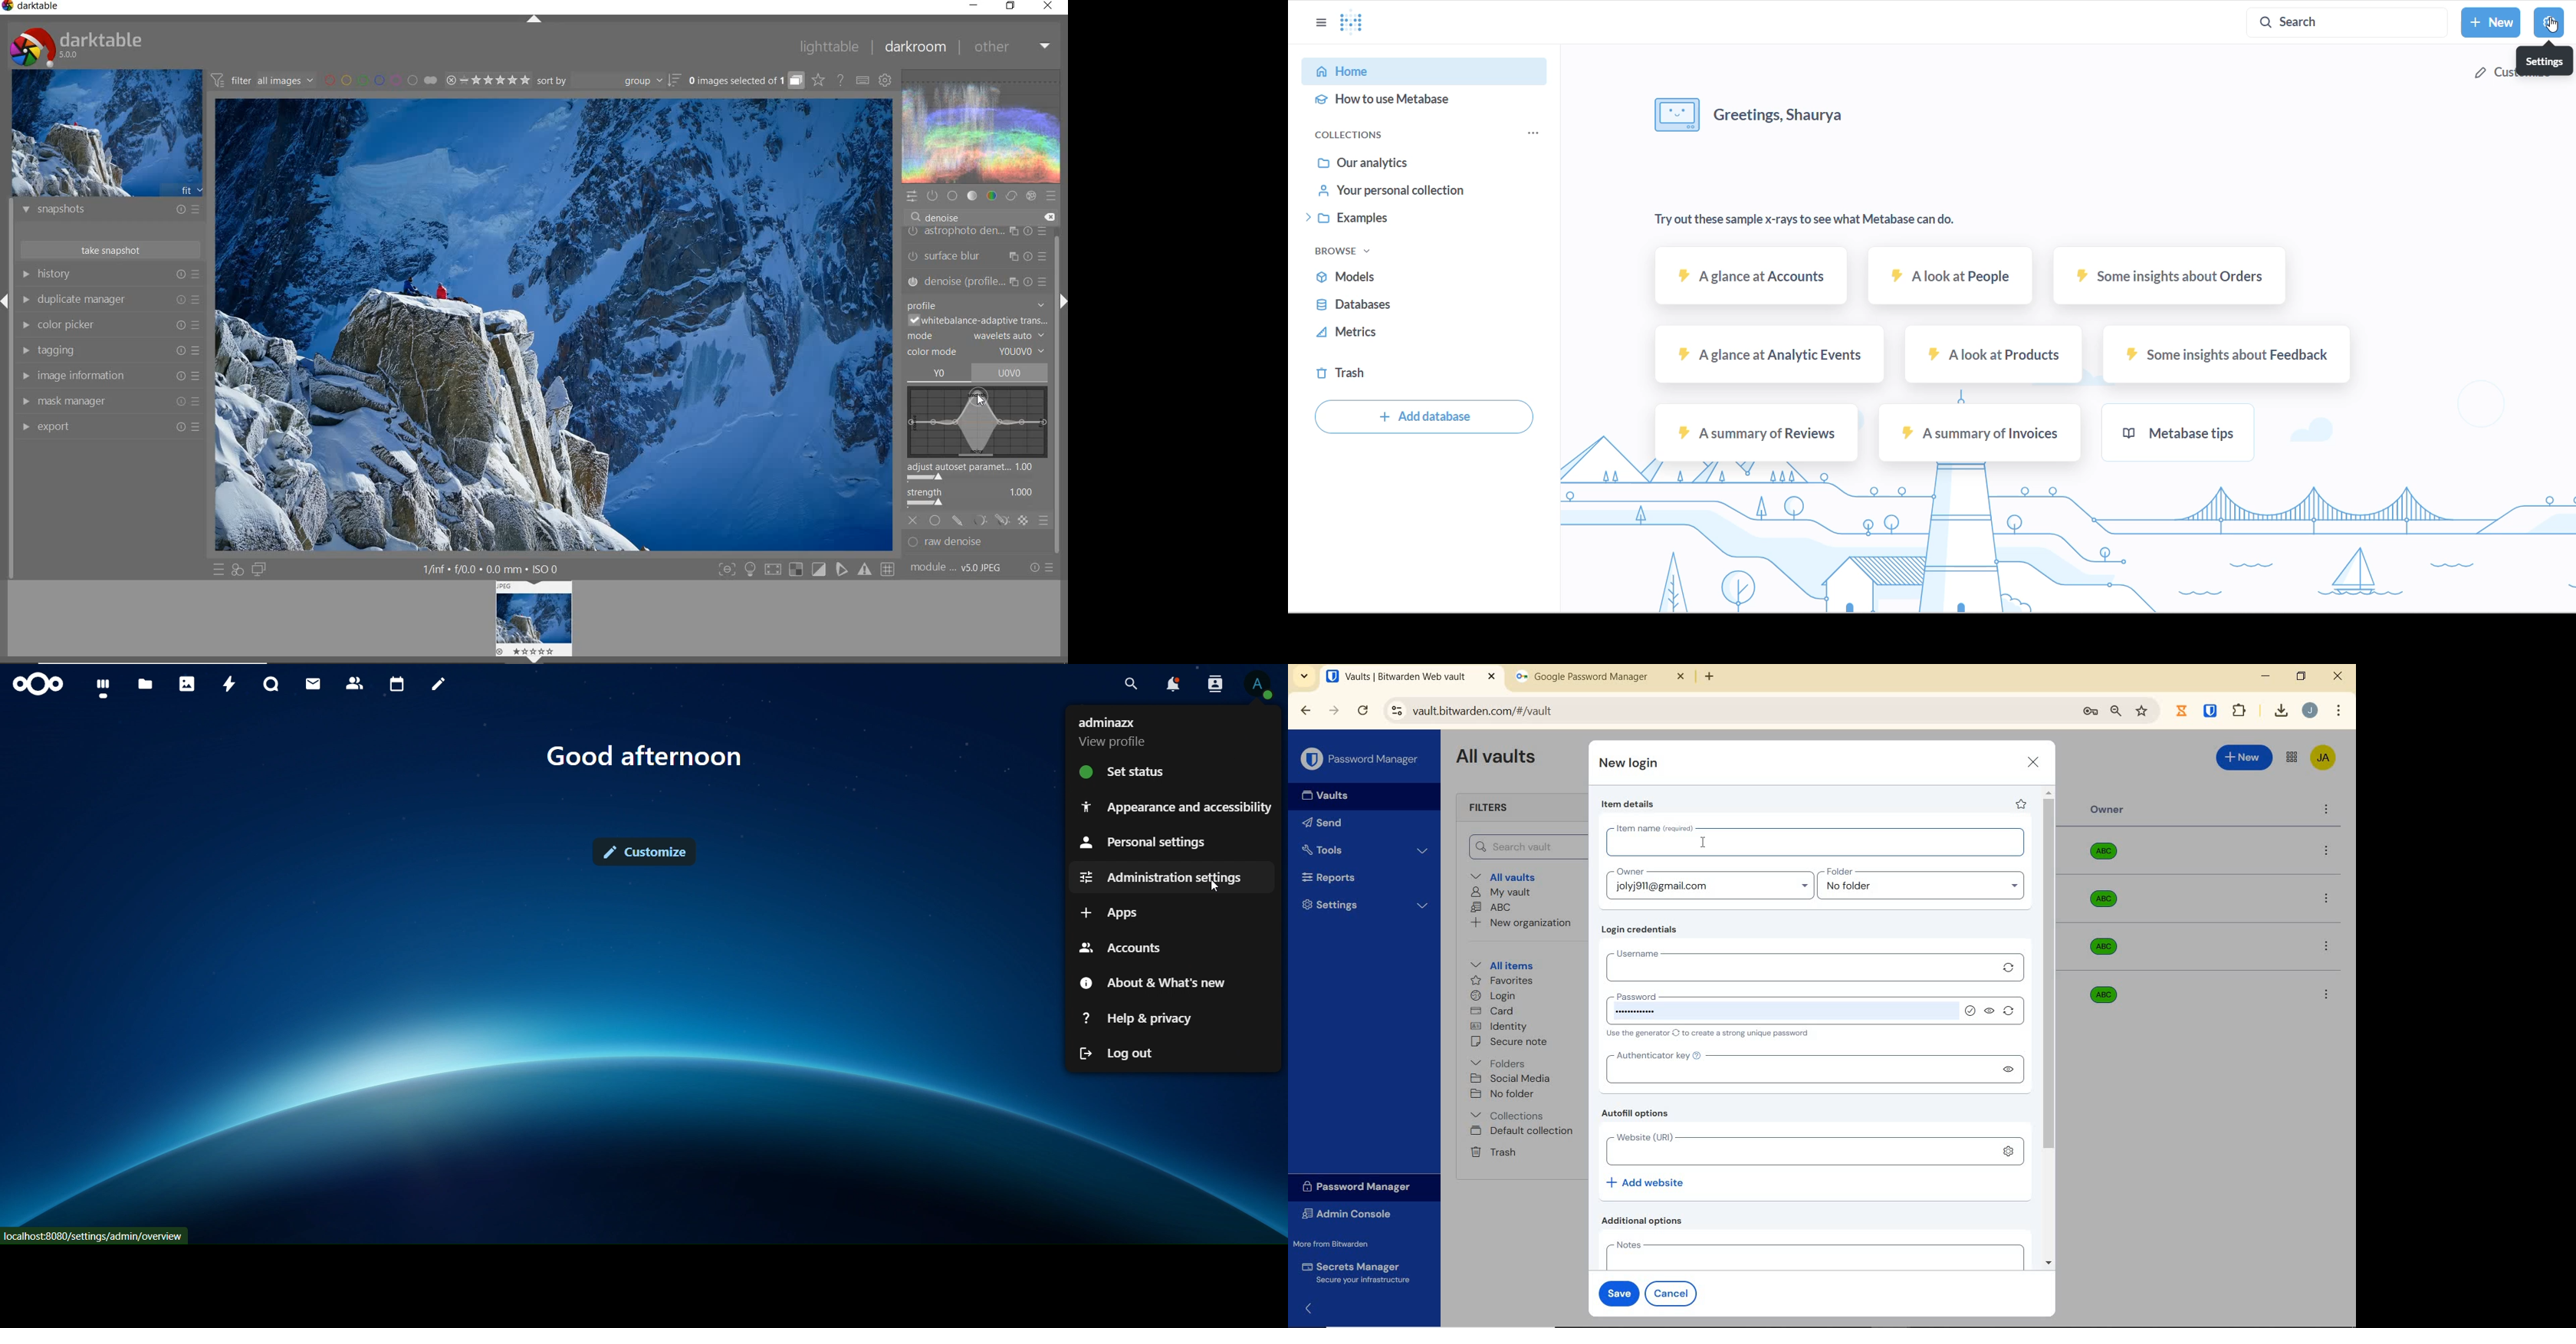 The height and width of the screenshot is (1344, 2576). I want to click on restore, so click(1012, 7).